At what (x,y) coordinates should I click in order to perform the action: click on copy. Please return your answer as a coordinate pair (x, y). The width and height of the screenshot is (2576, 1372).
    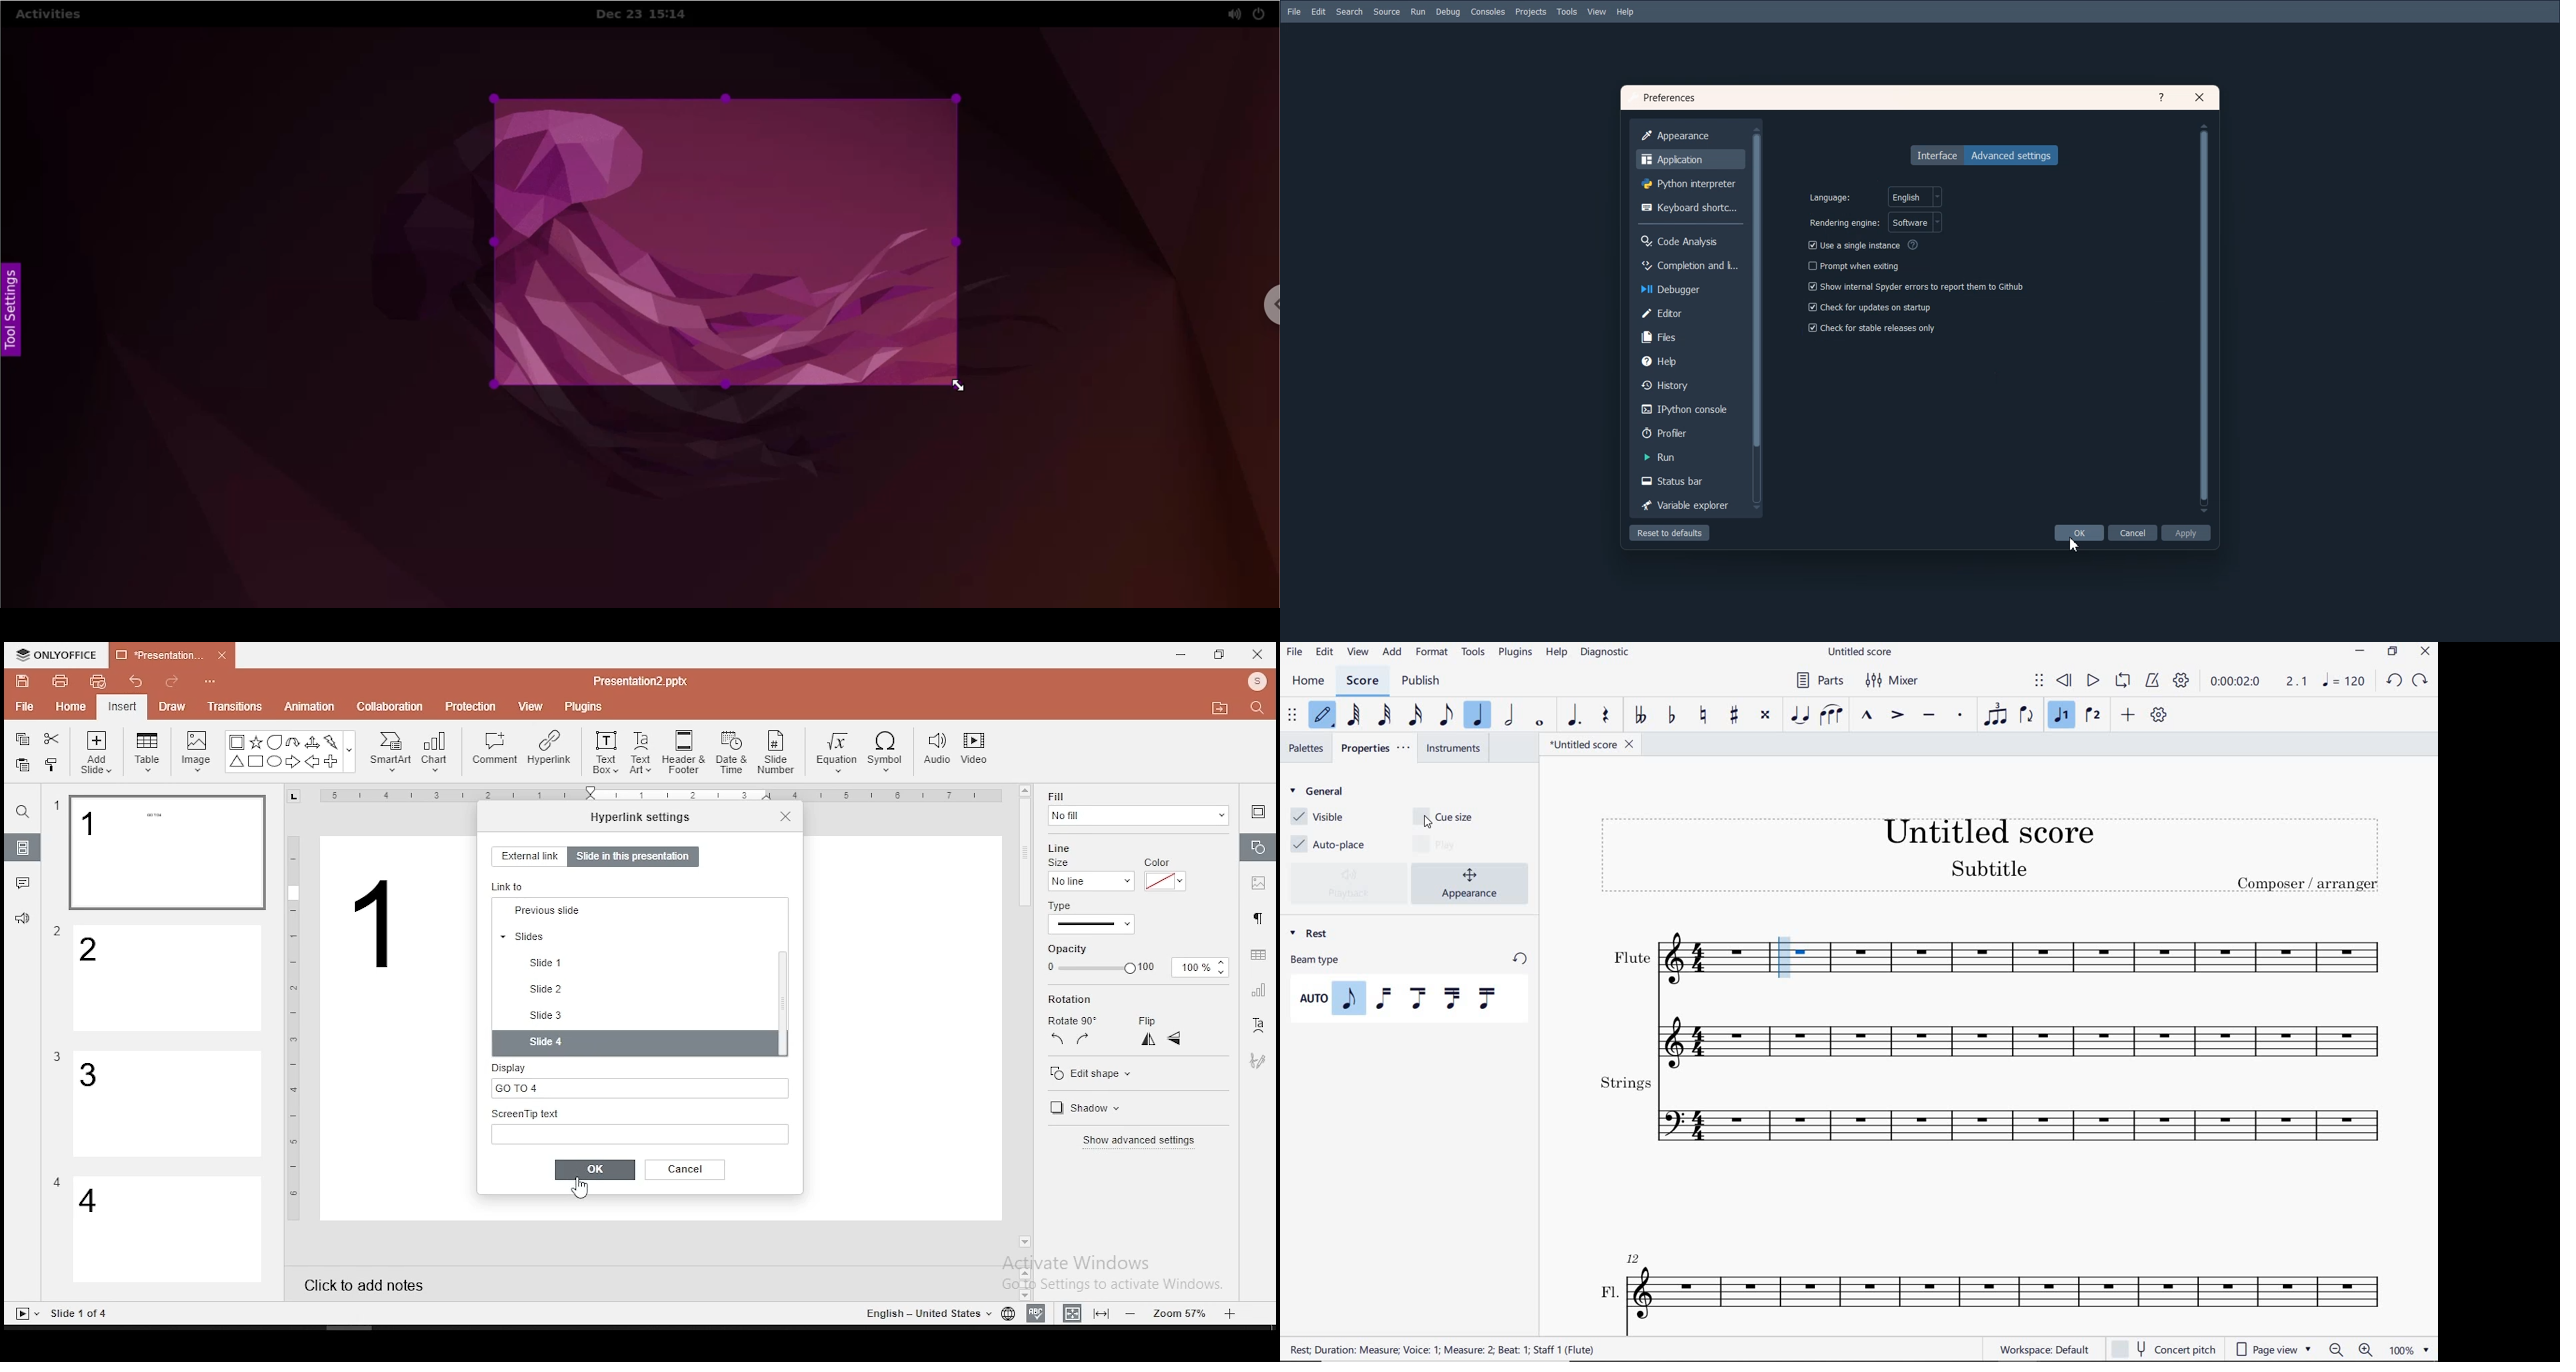
    Looking at the image, I should click on (22, 739).